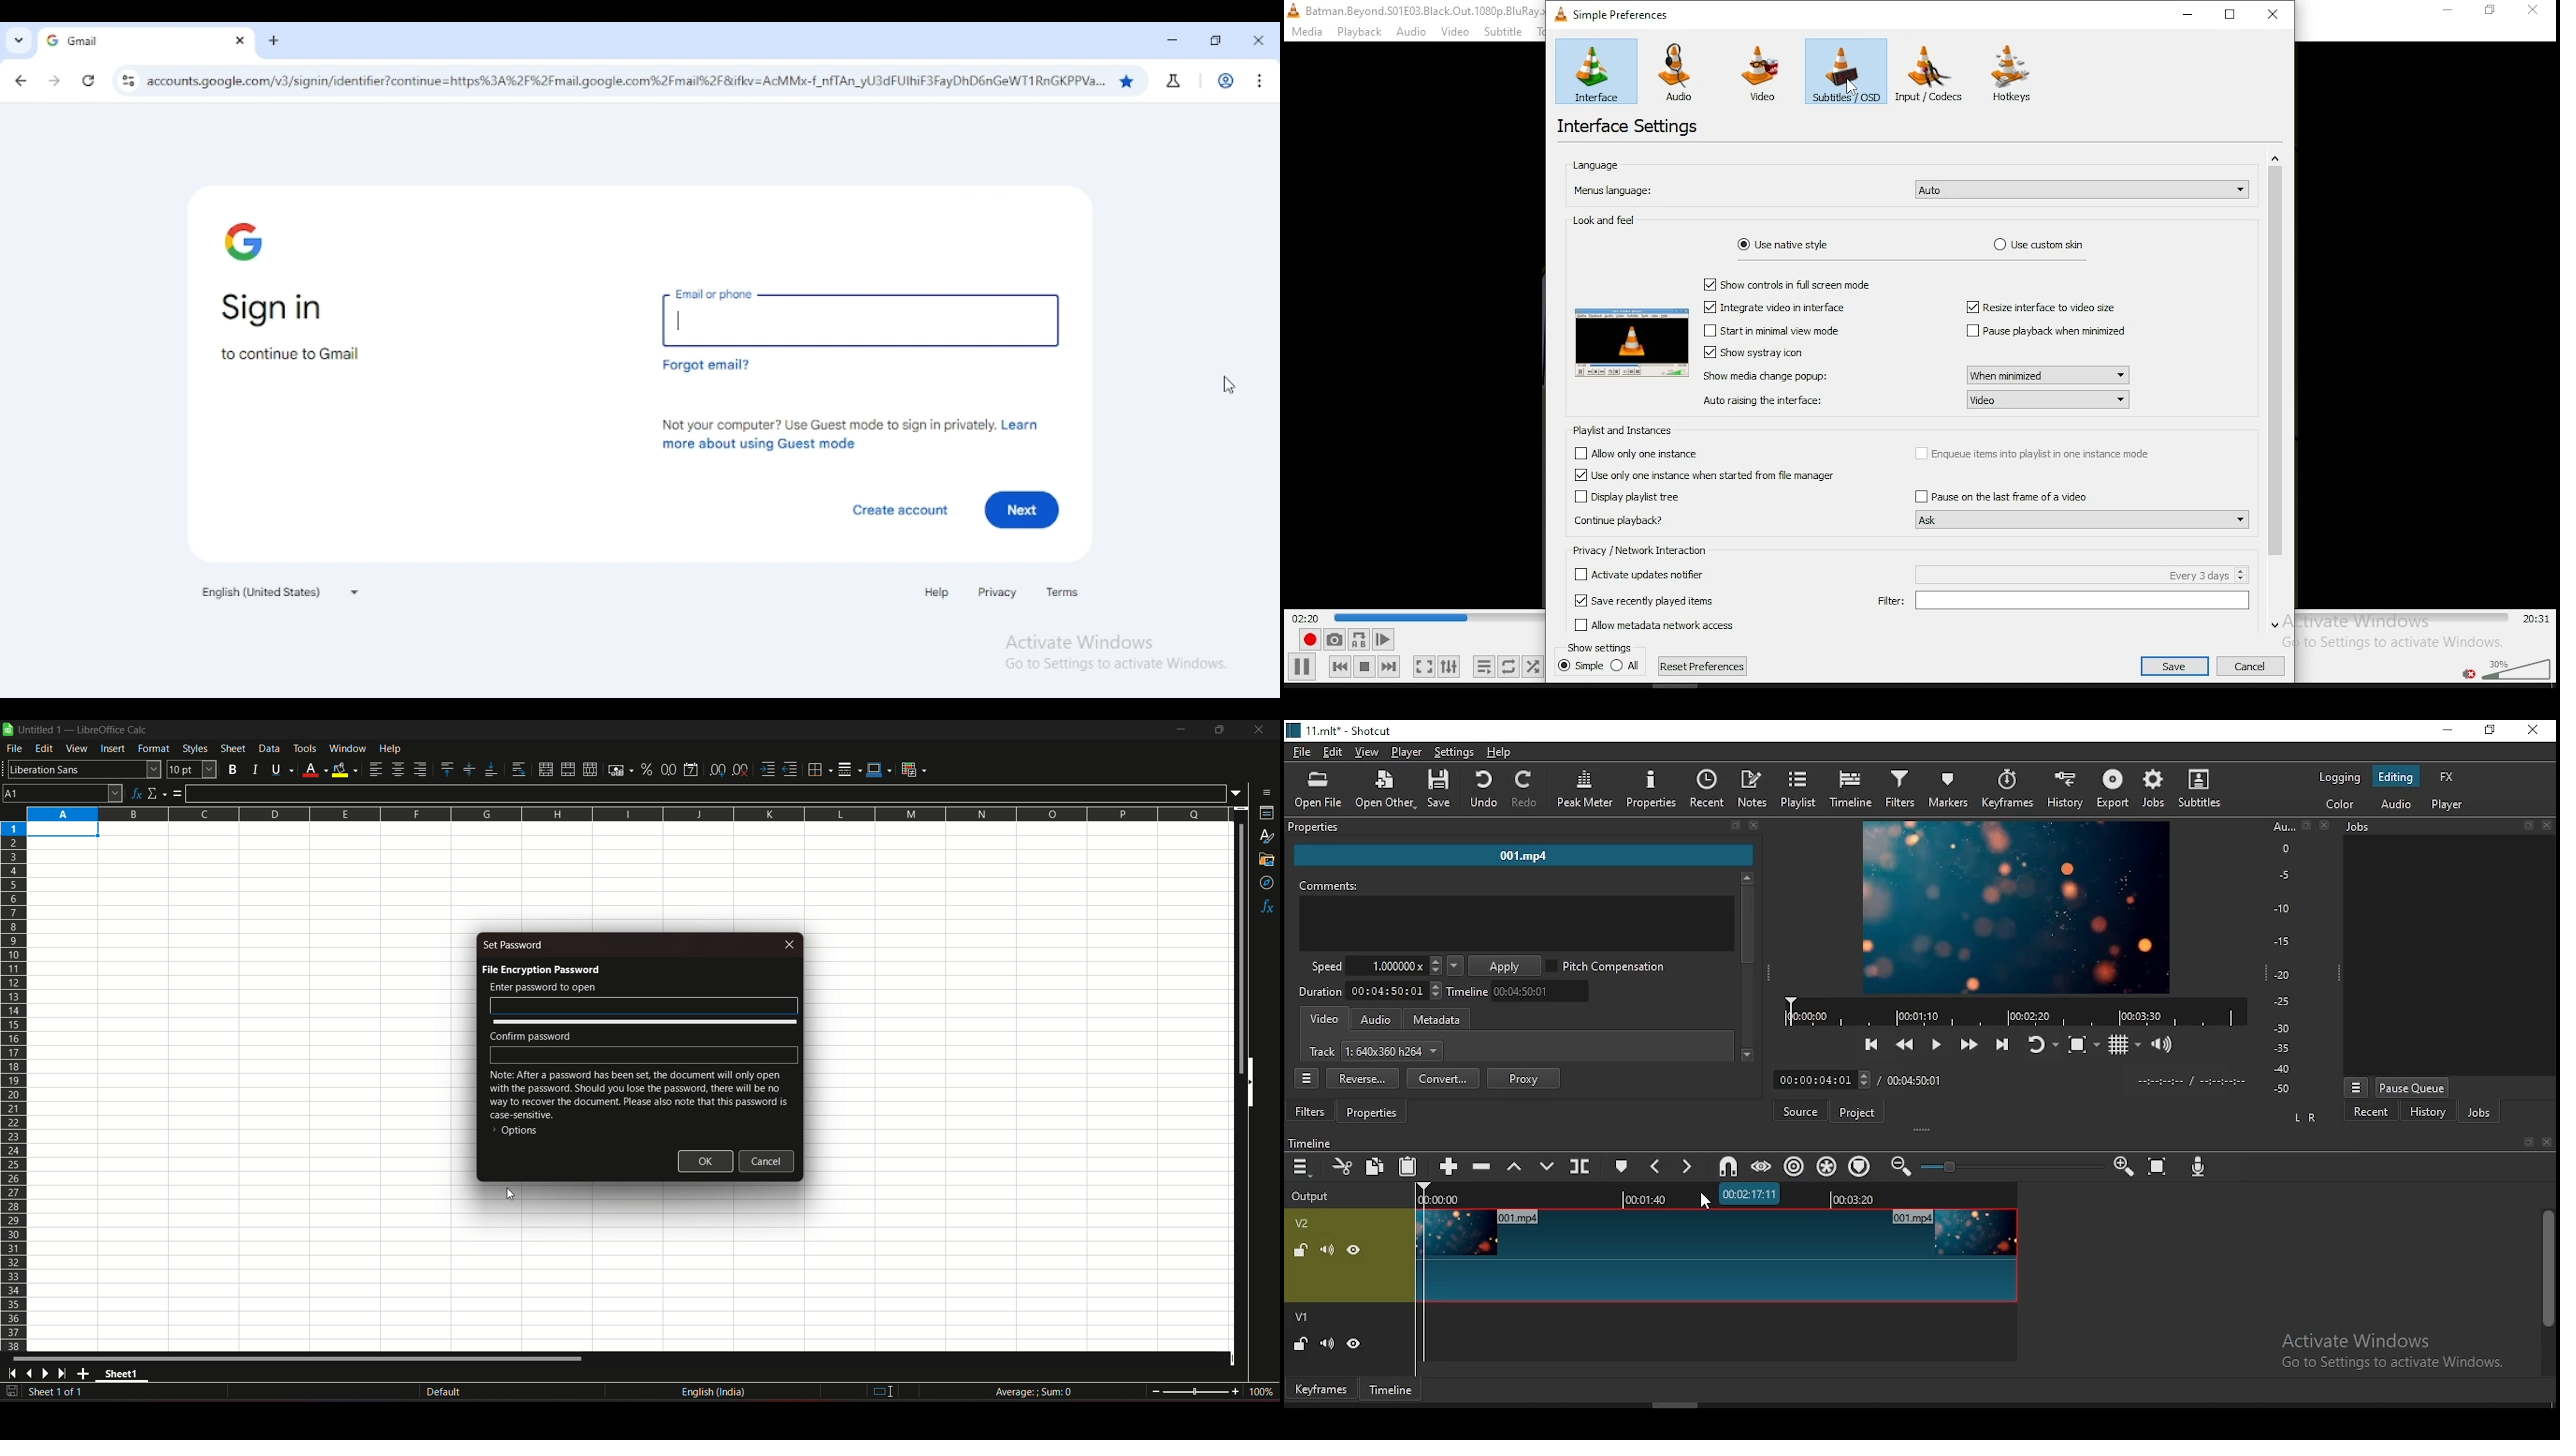 Image resolution: width=2576 pixels, height=1456 pixels. Describe the element at coordinates (1508, 666) in the screenshot. I see `toggle between loop all, loop one, and no loop` at that location.